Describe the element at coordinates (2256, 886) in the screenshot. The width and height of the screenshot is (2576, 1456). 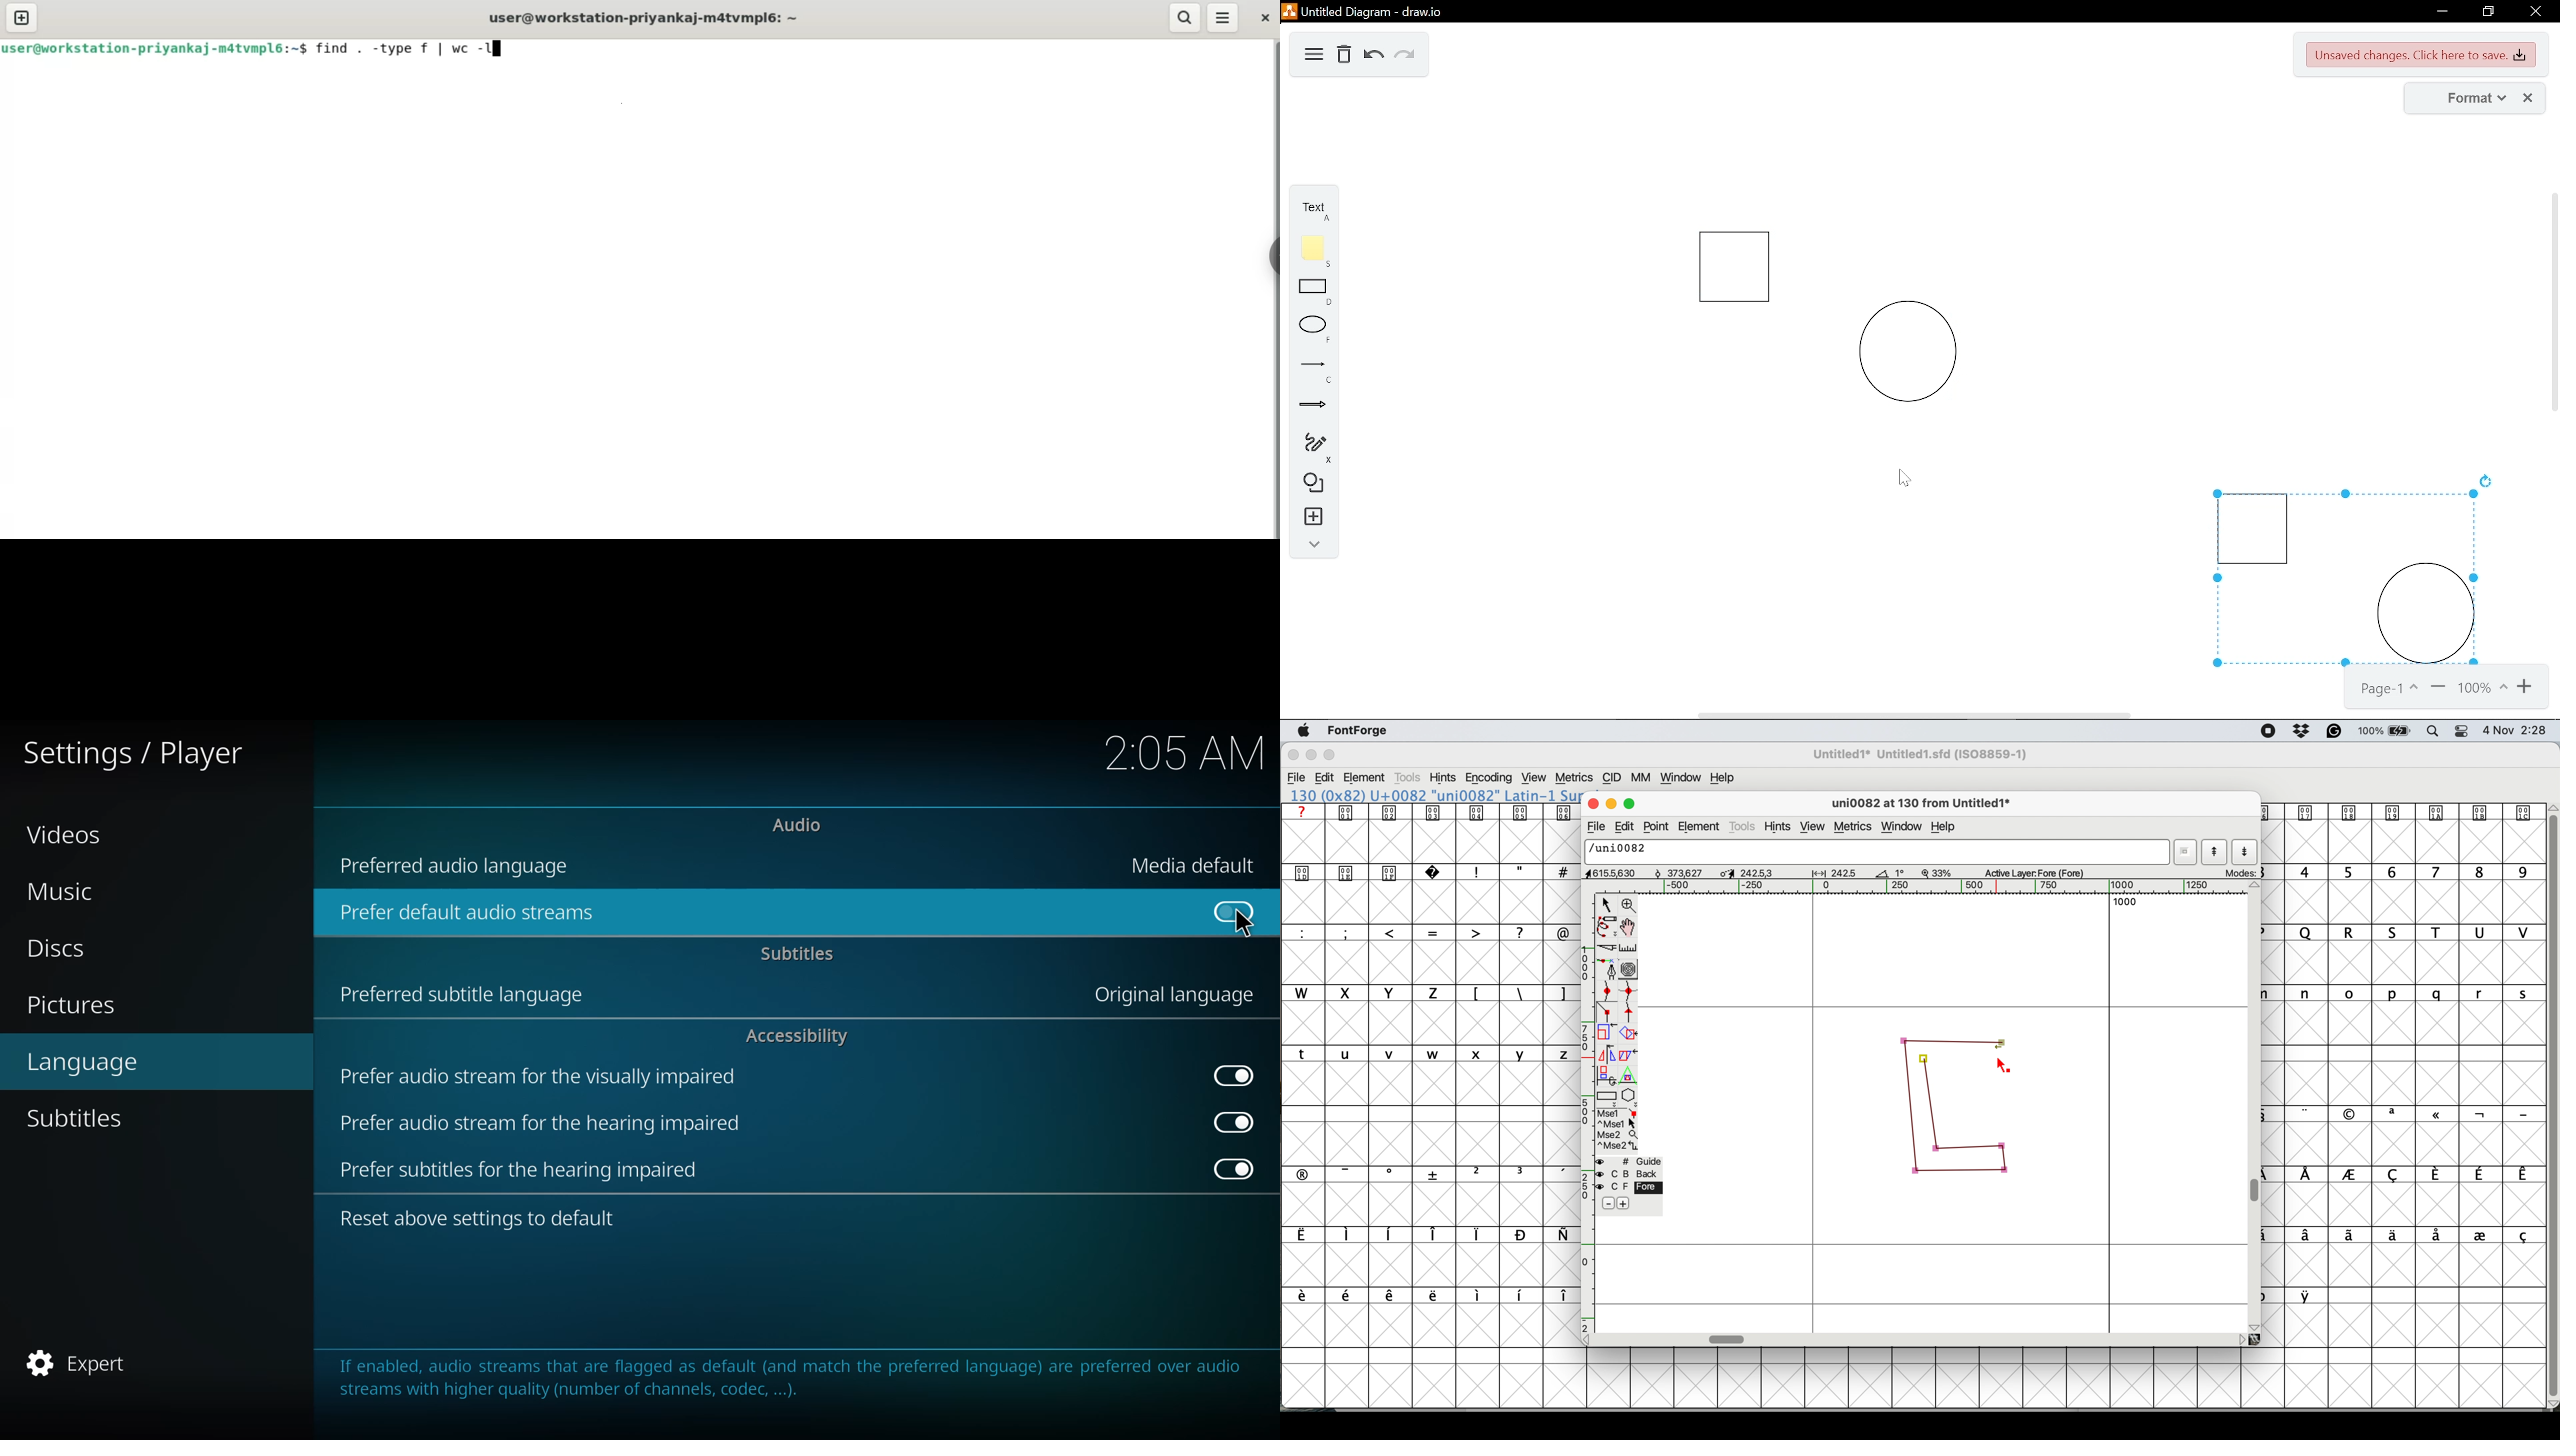
I see `scroll button` at that location.